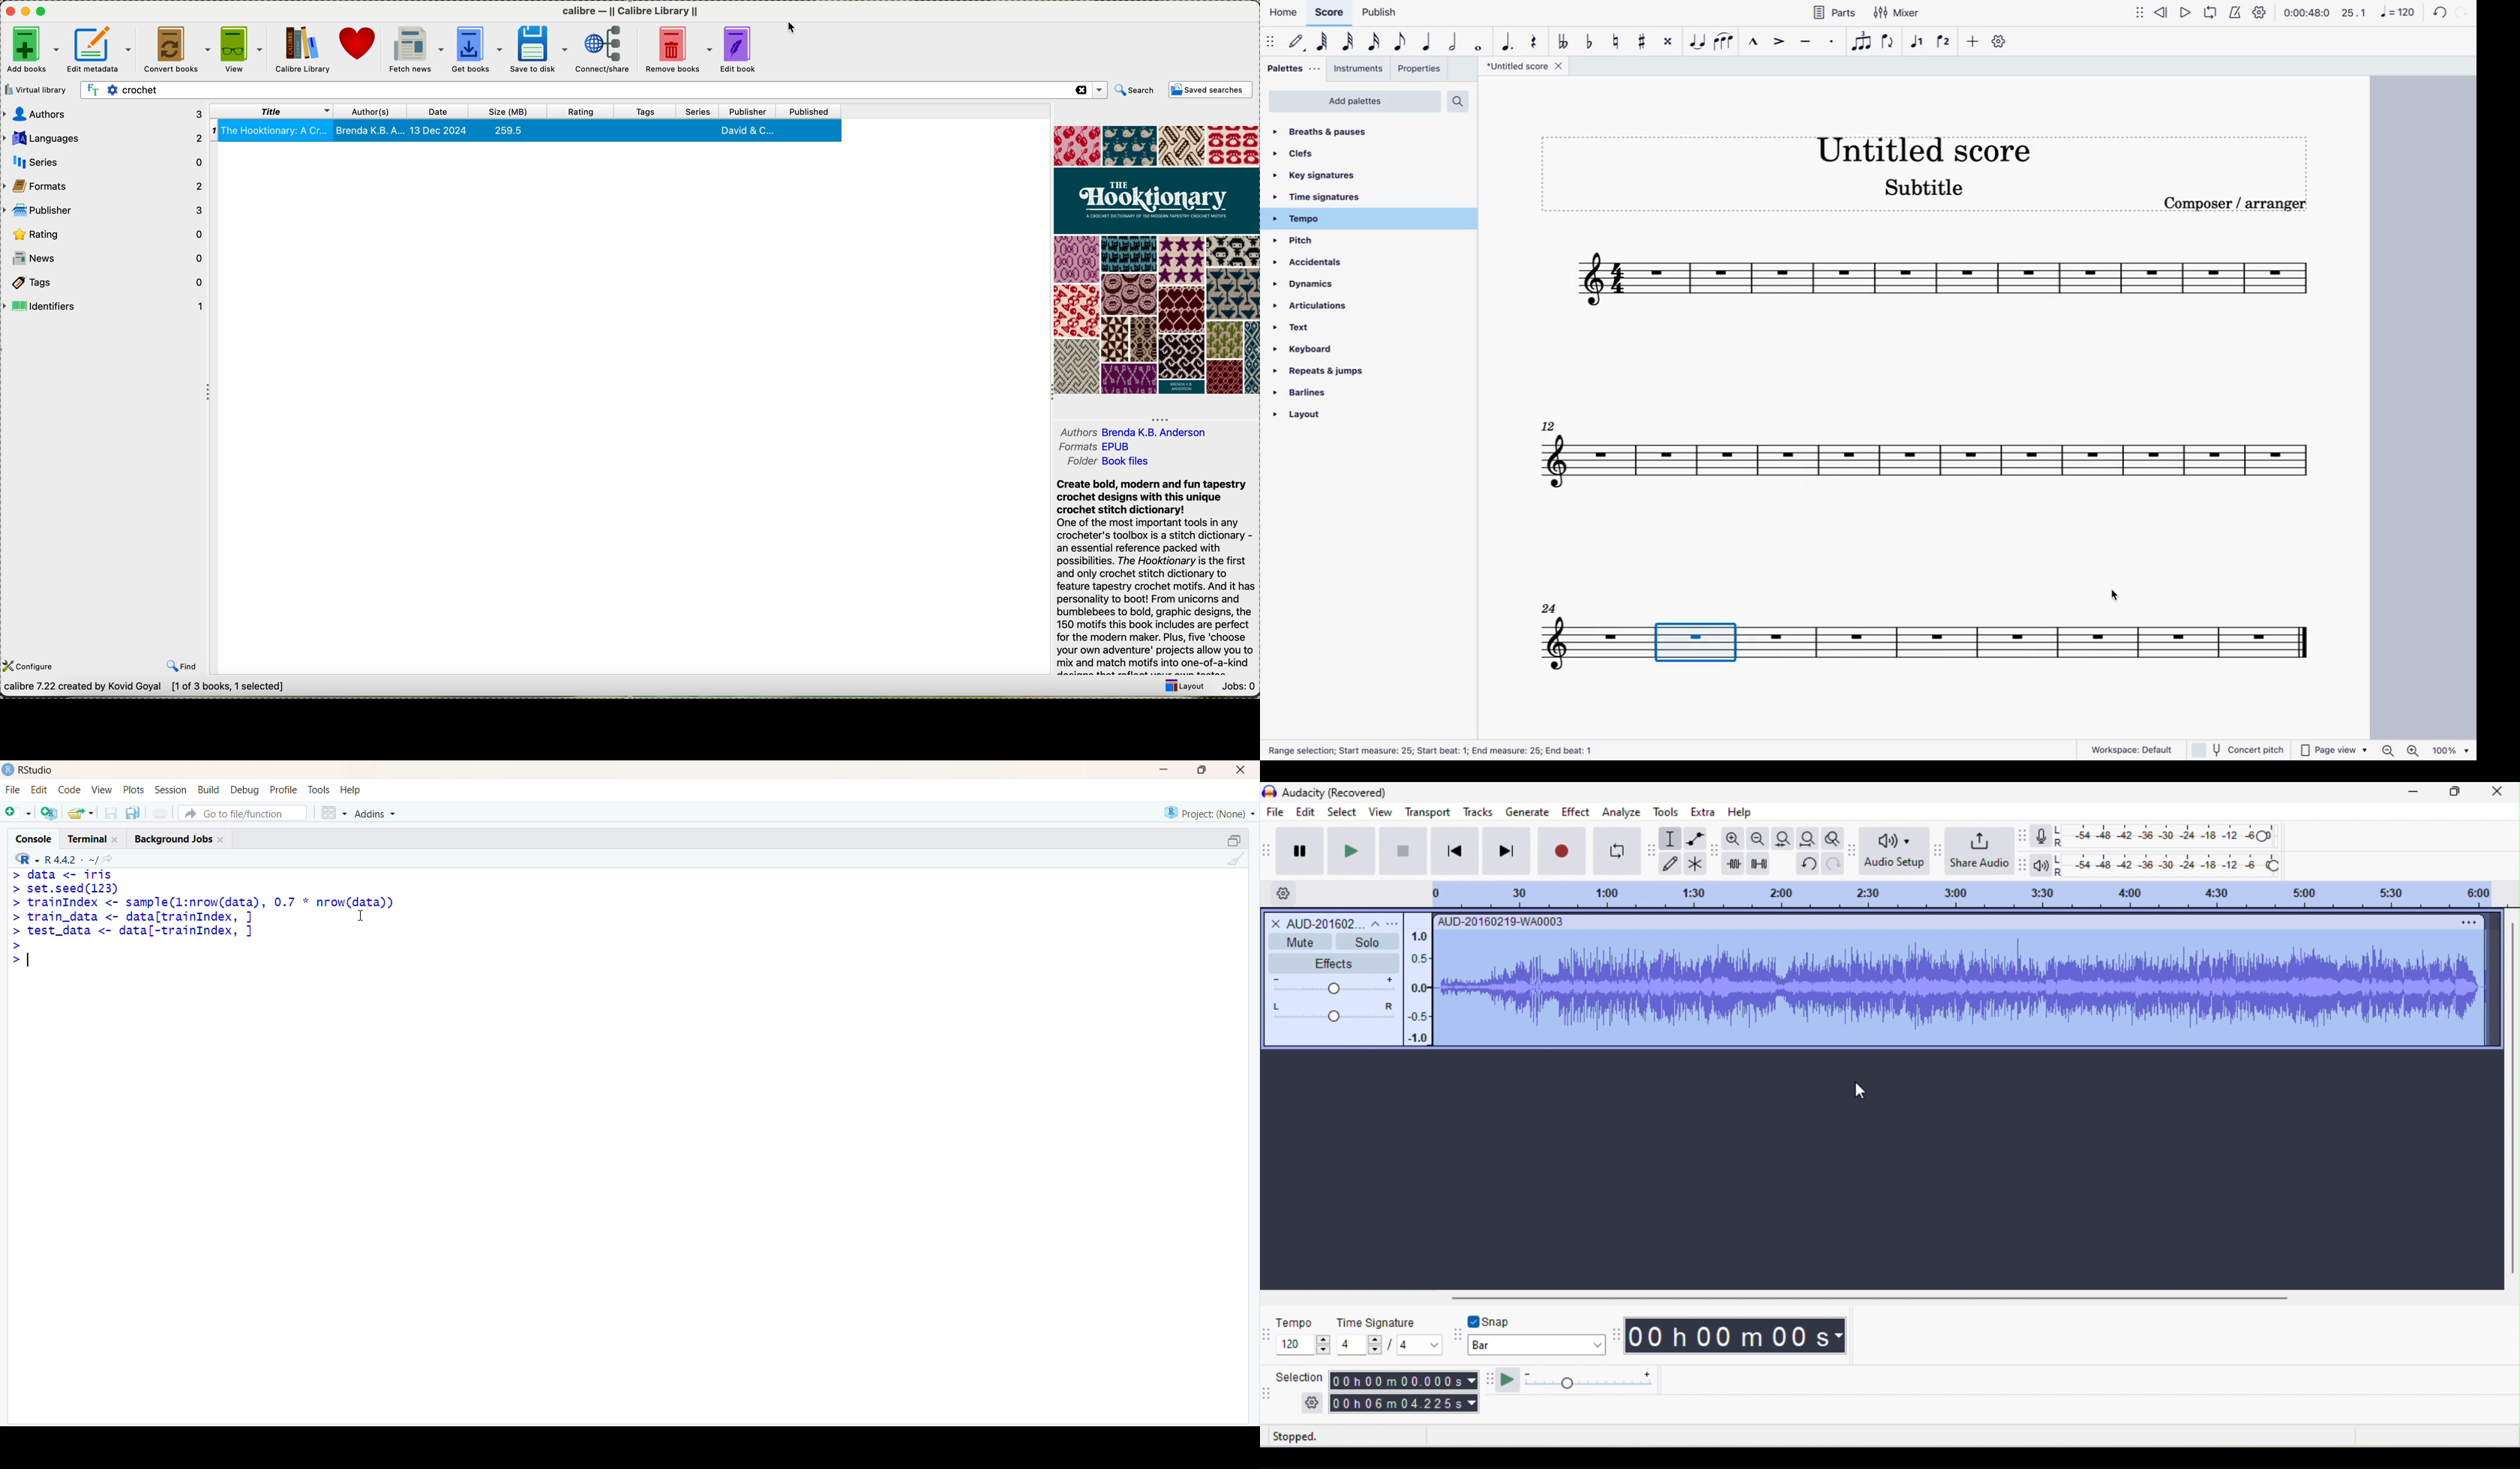 The image size is (2520, 1484). I want to click on Profile, so click(283, 789).